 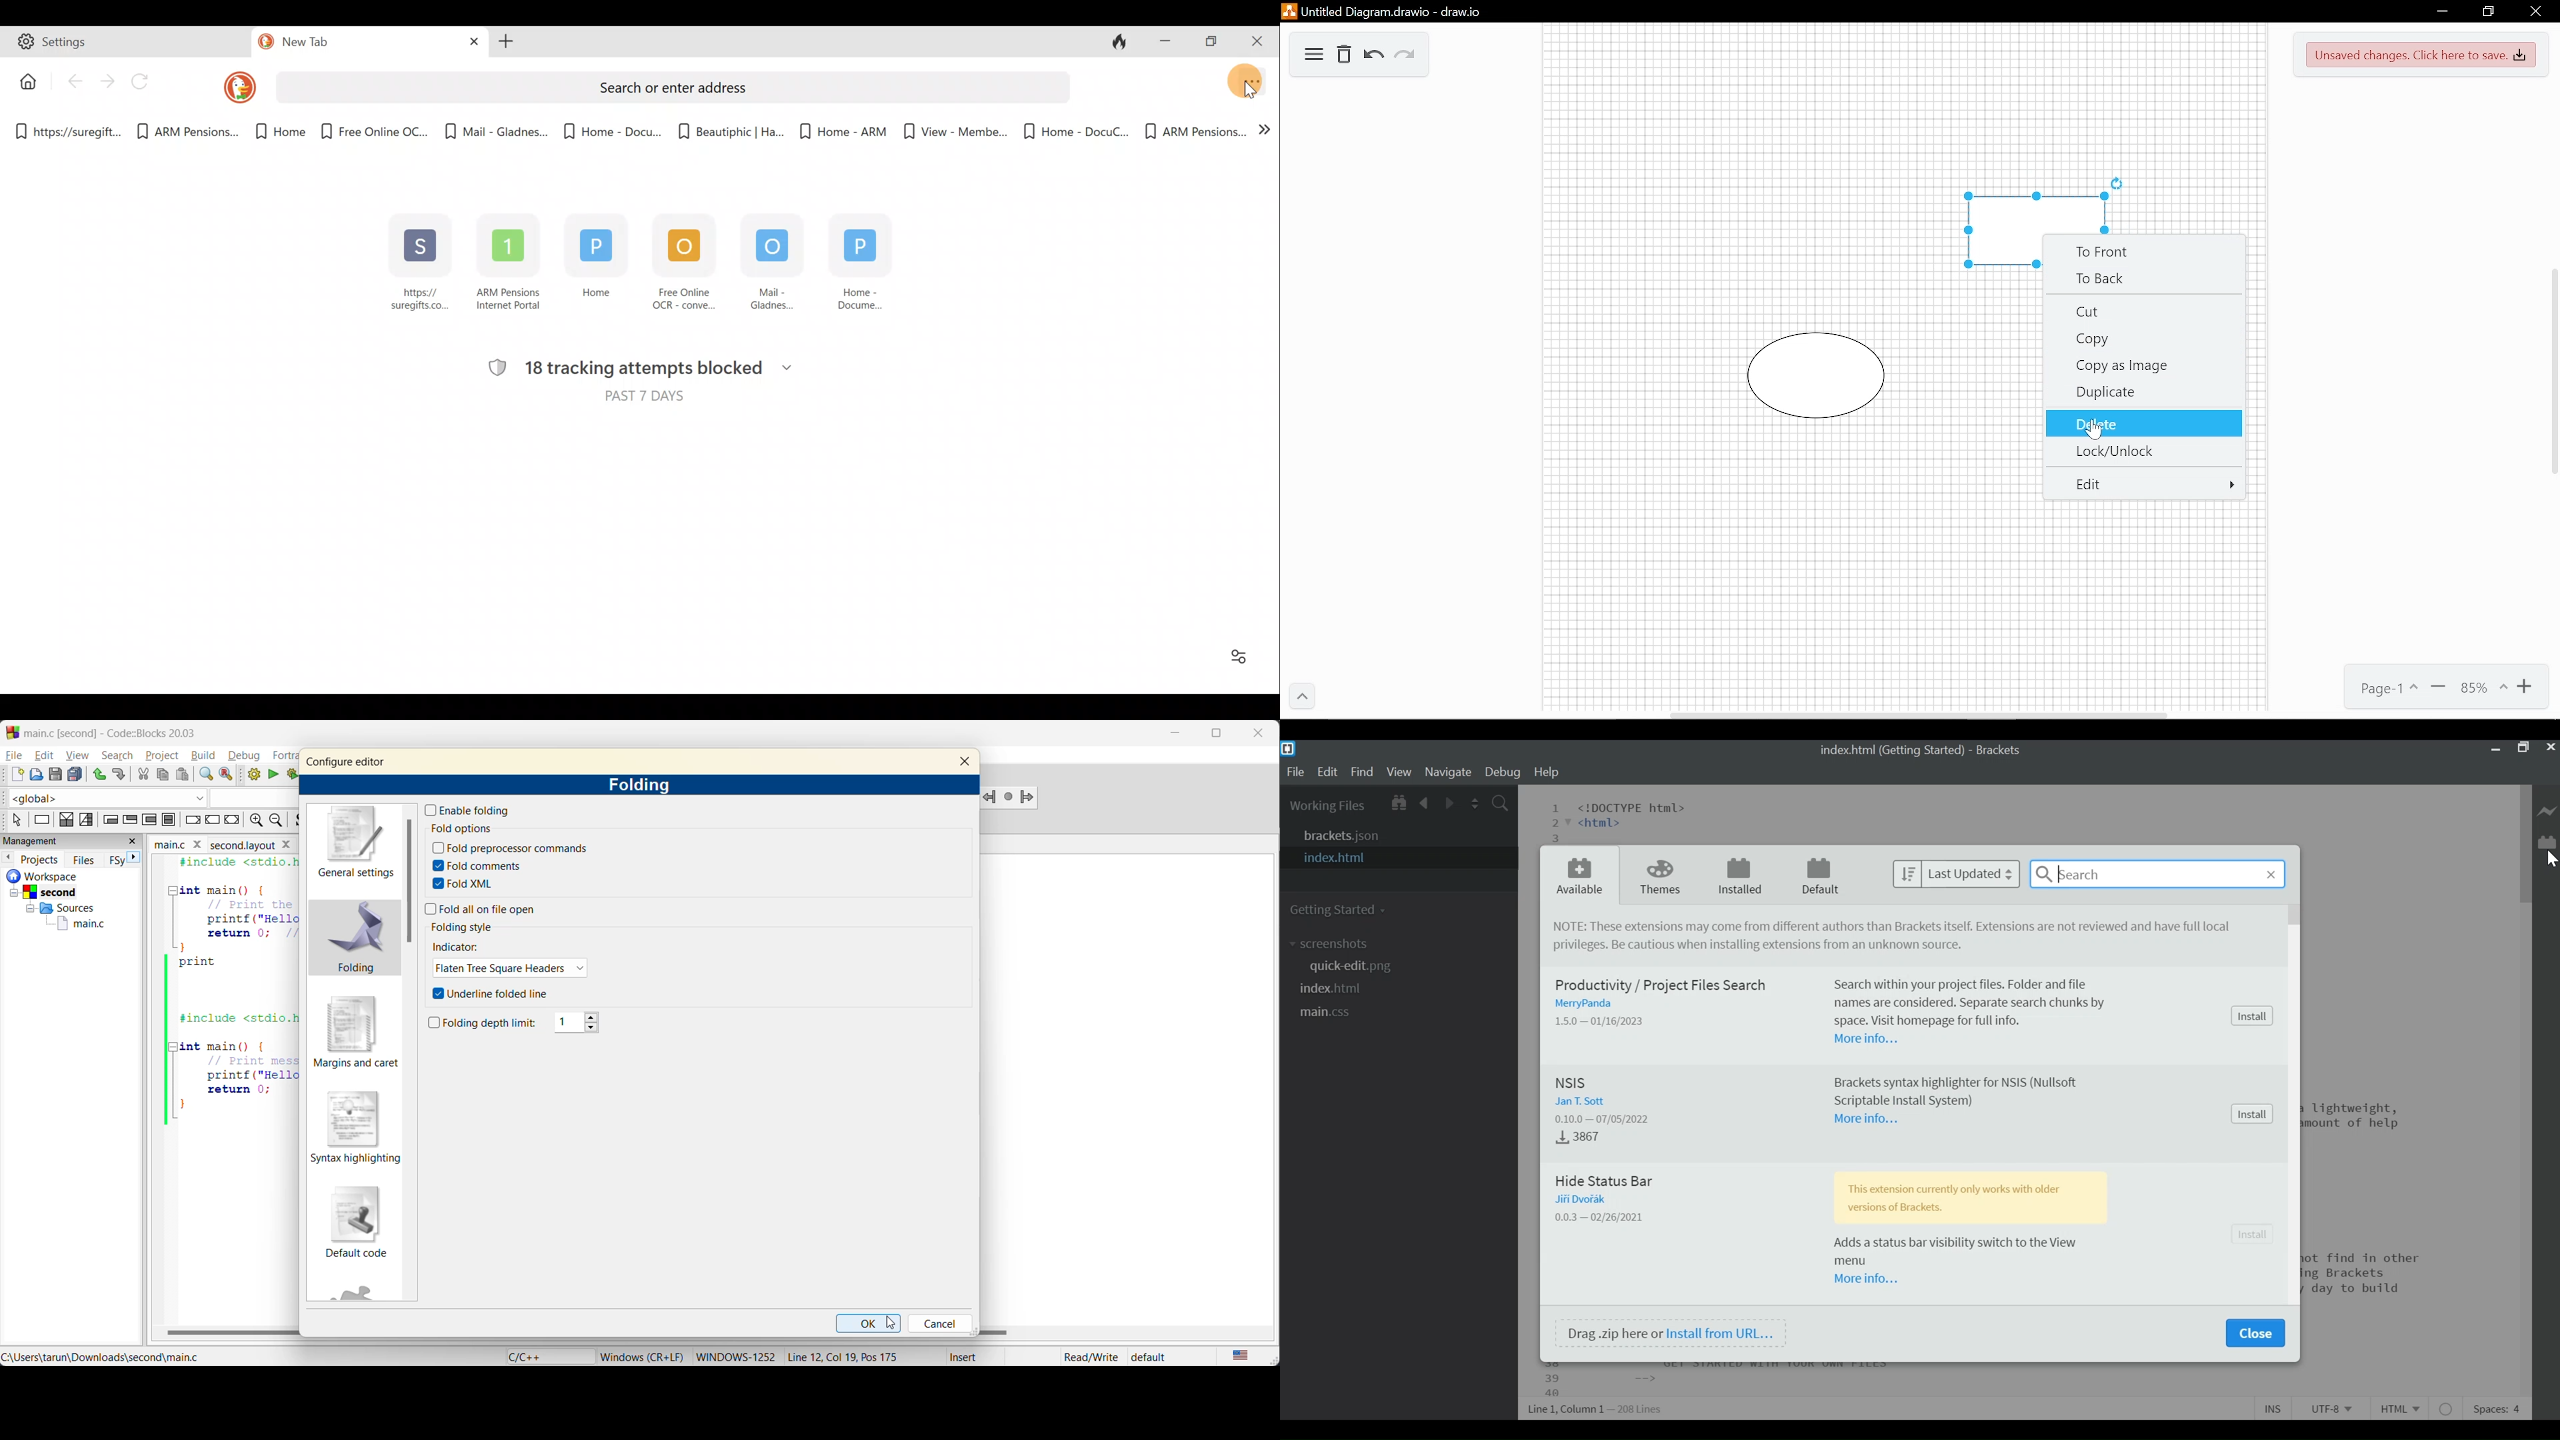 What do you see at coordinates (1974, 1001) in the screenshot?
I see `Search within your project files. Folder and file names are considered. Separate each chunk by space` at bounding box center [1974, 1001].